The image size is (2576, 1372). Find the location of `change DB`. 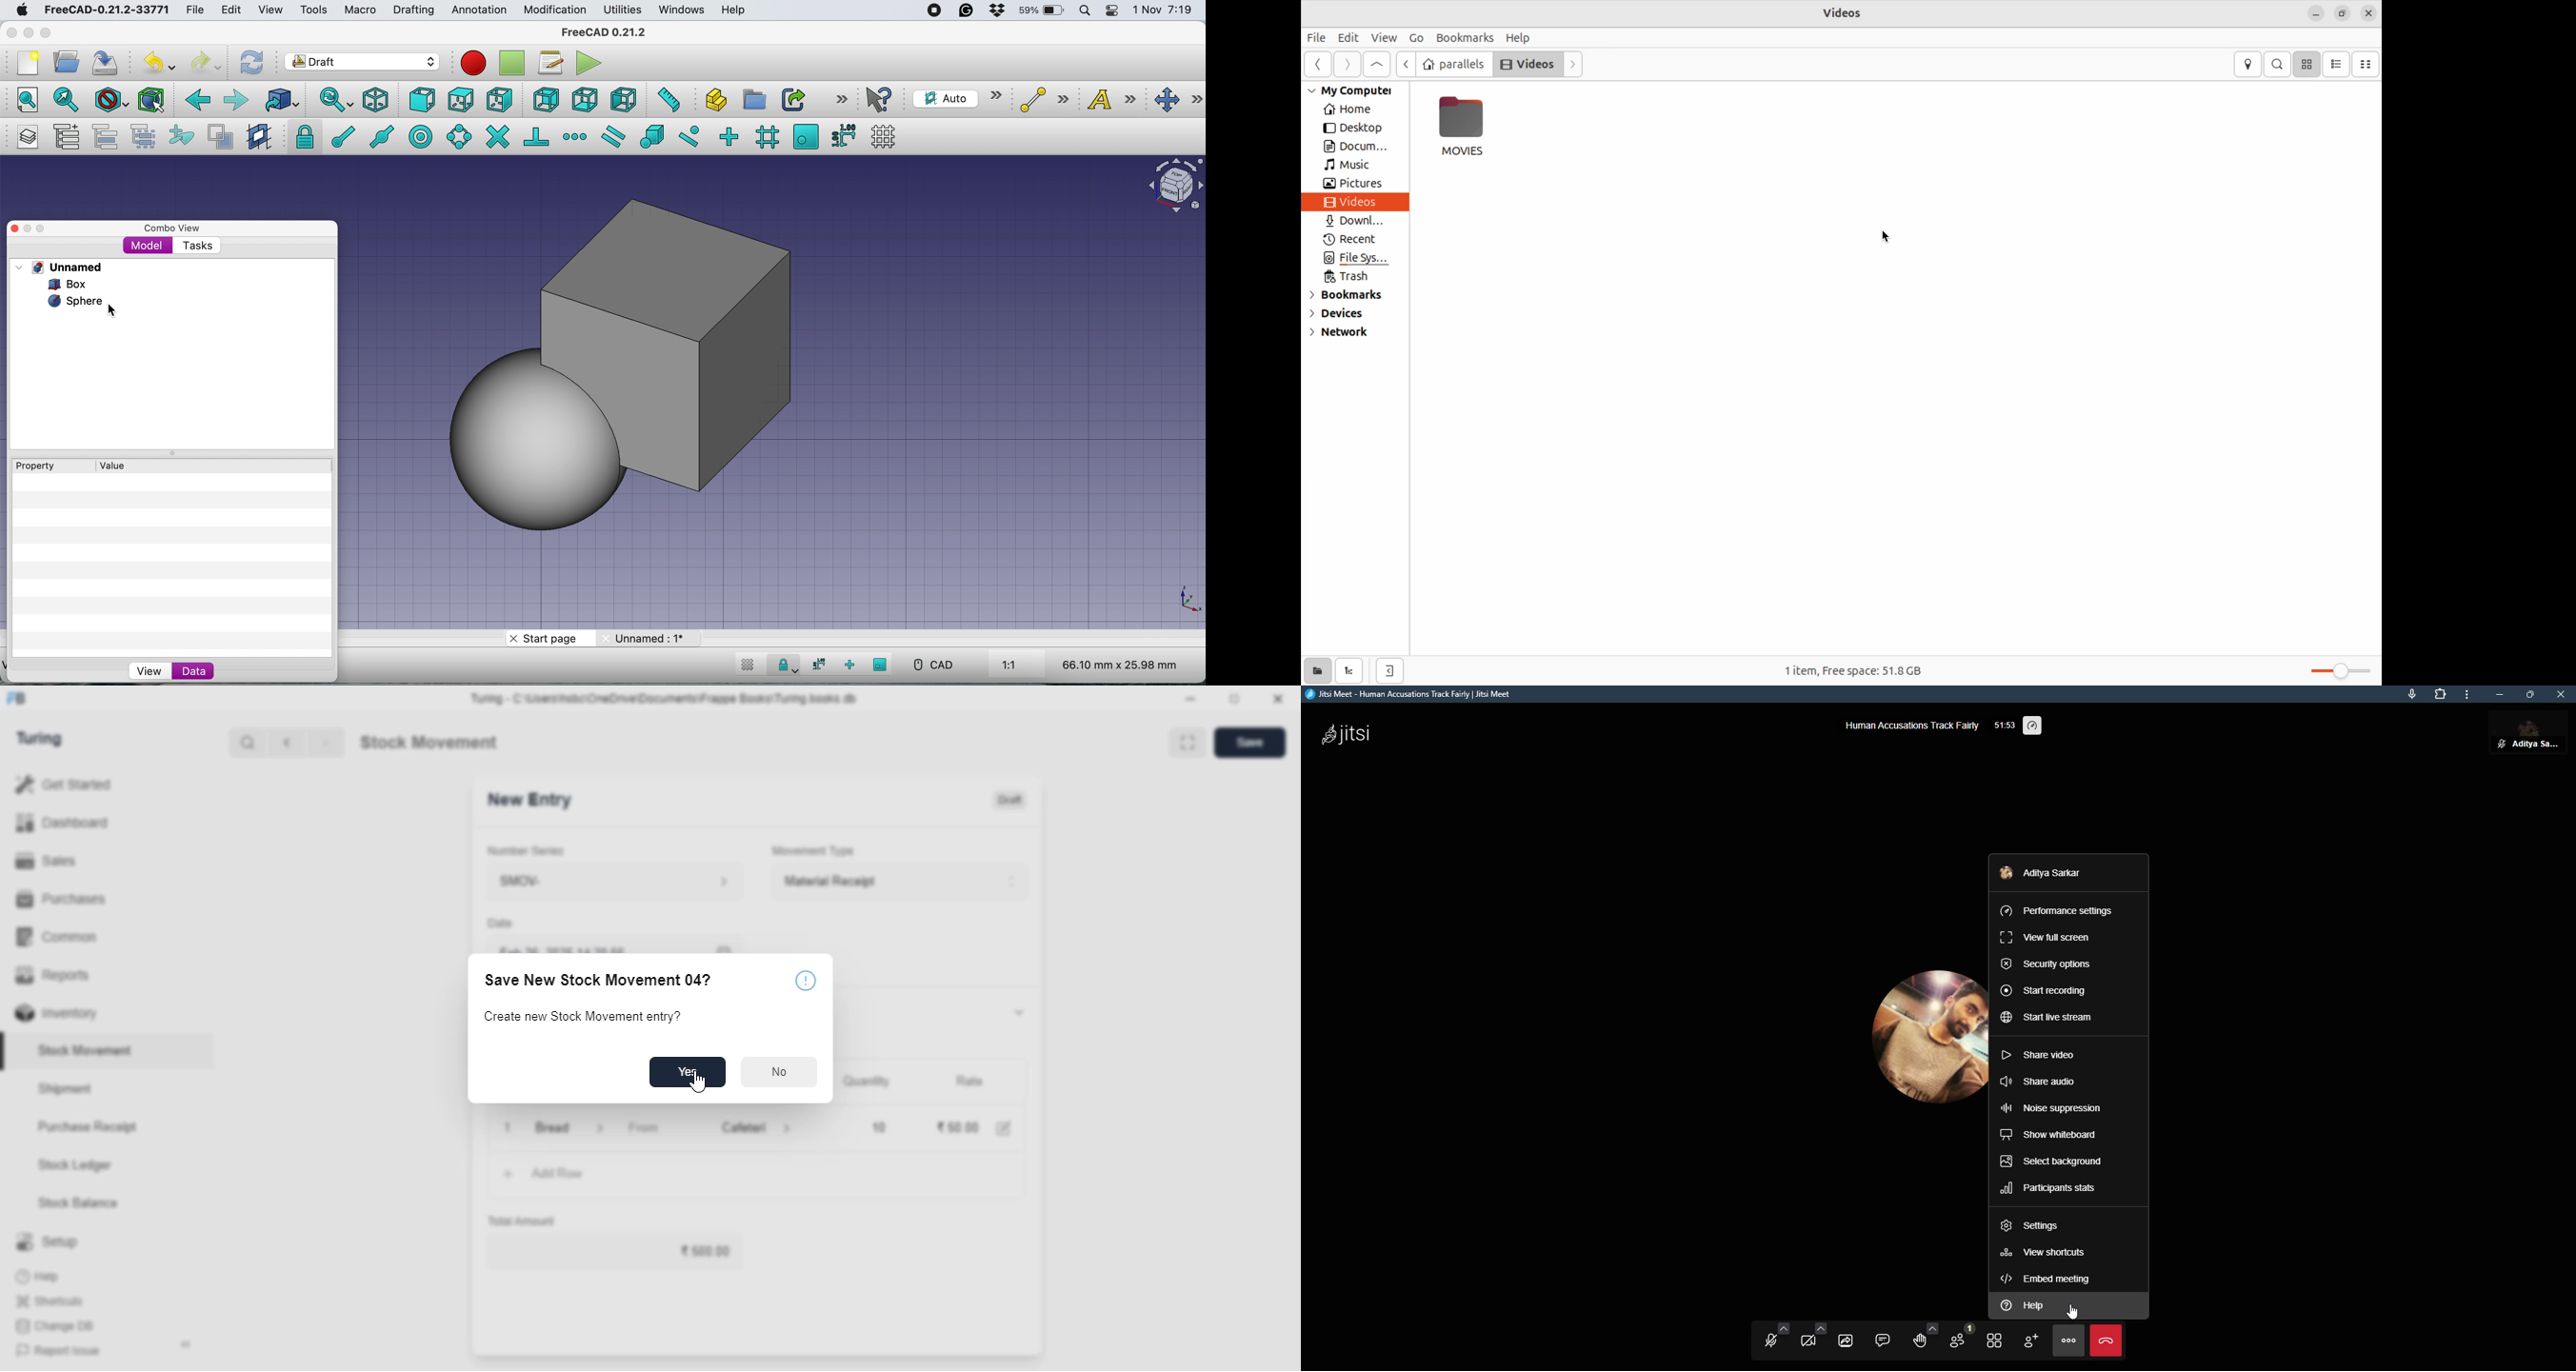

change DB is located at coordinates (55, 1326).